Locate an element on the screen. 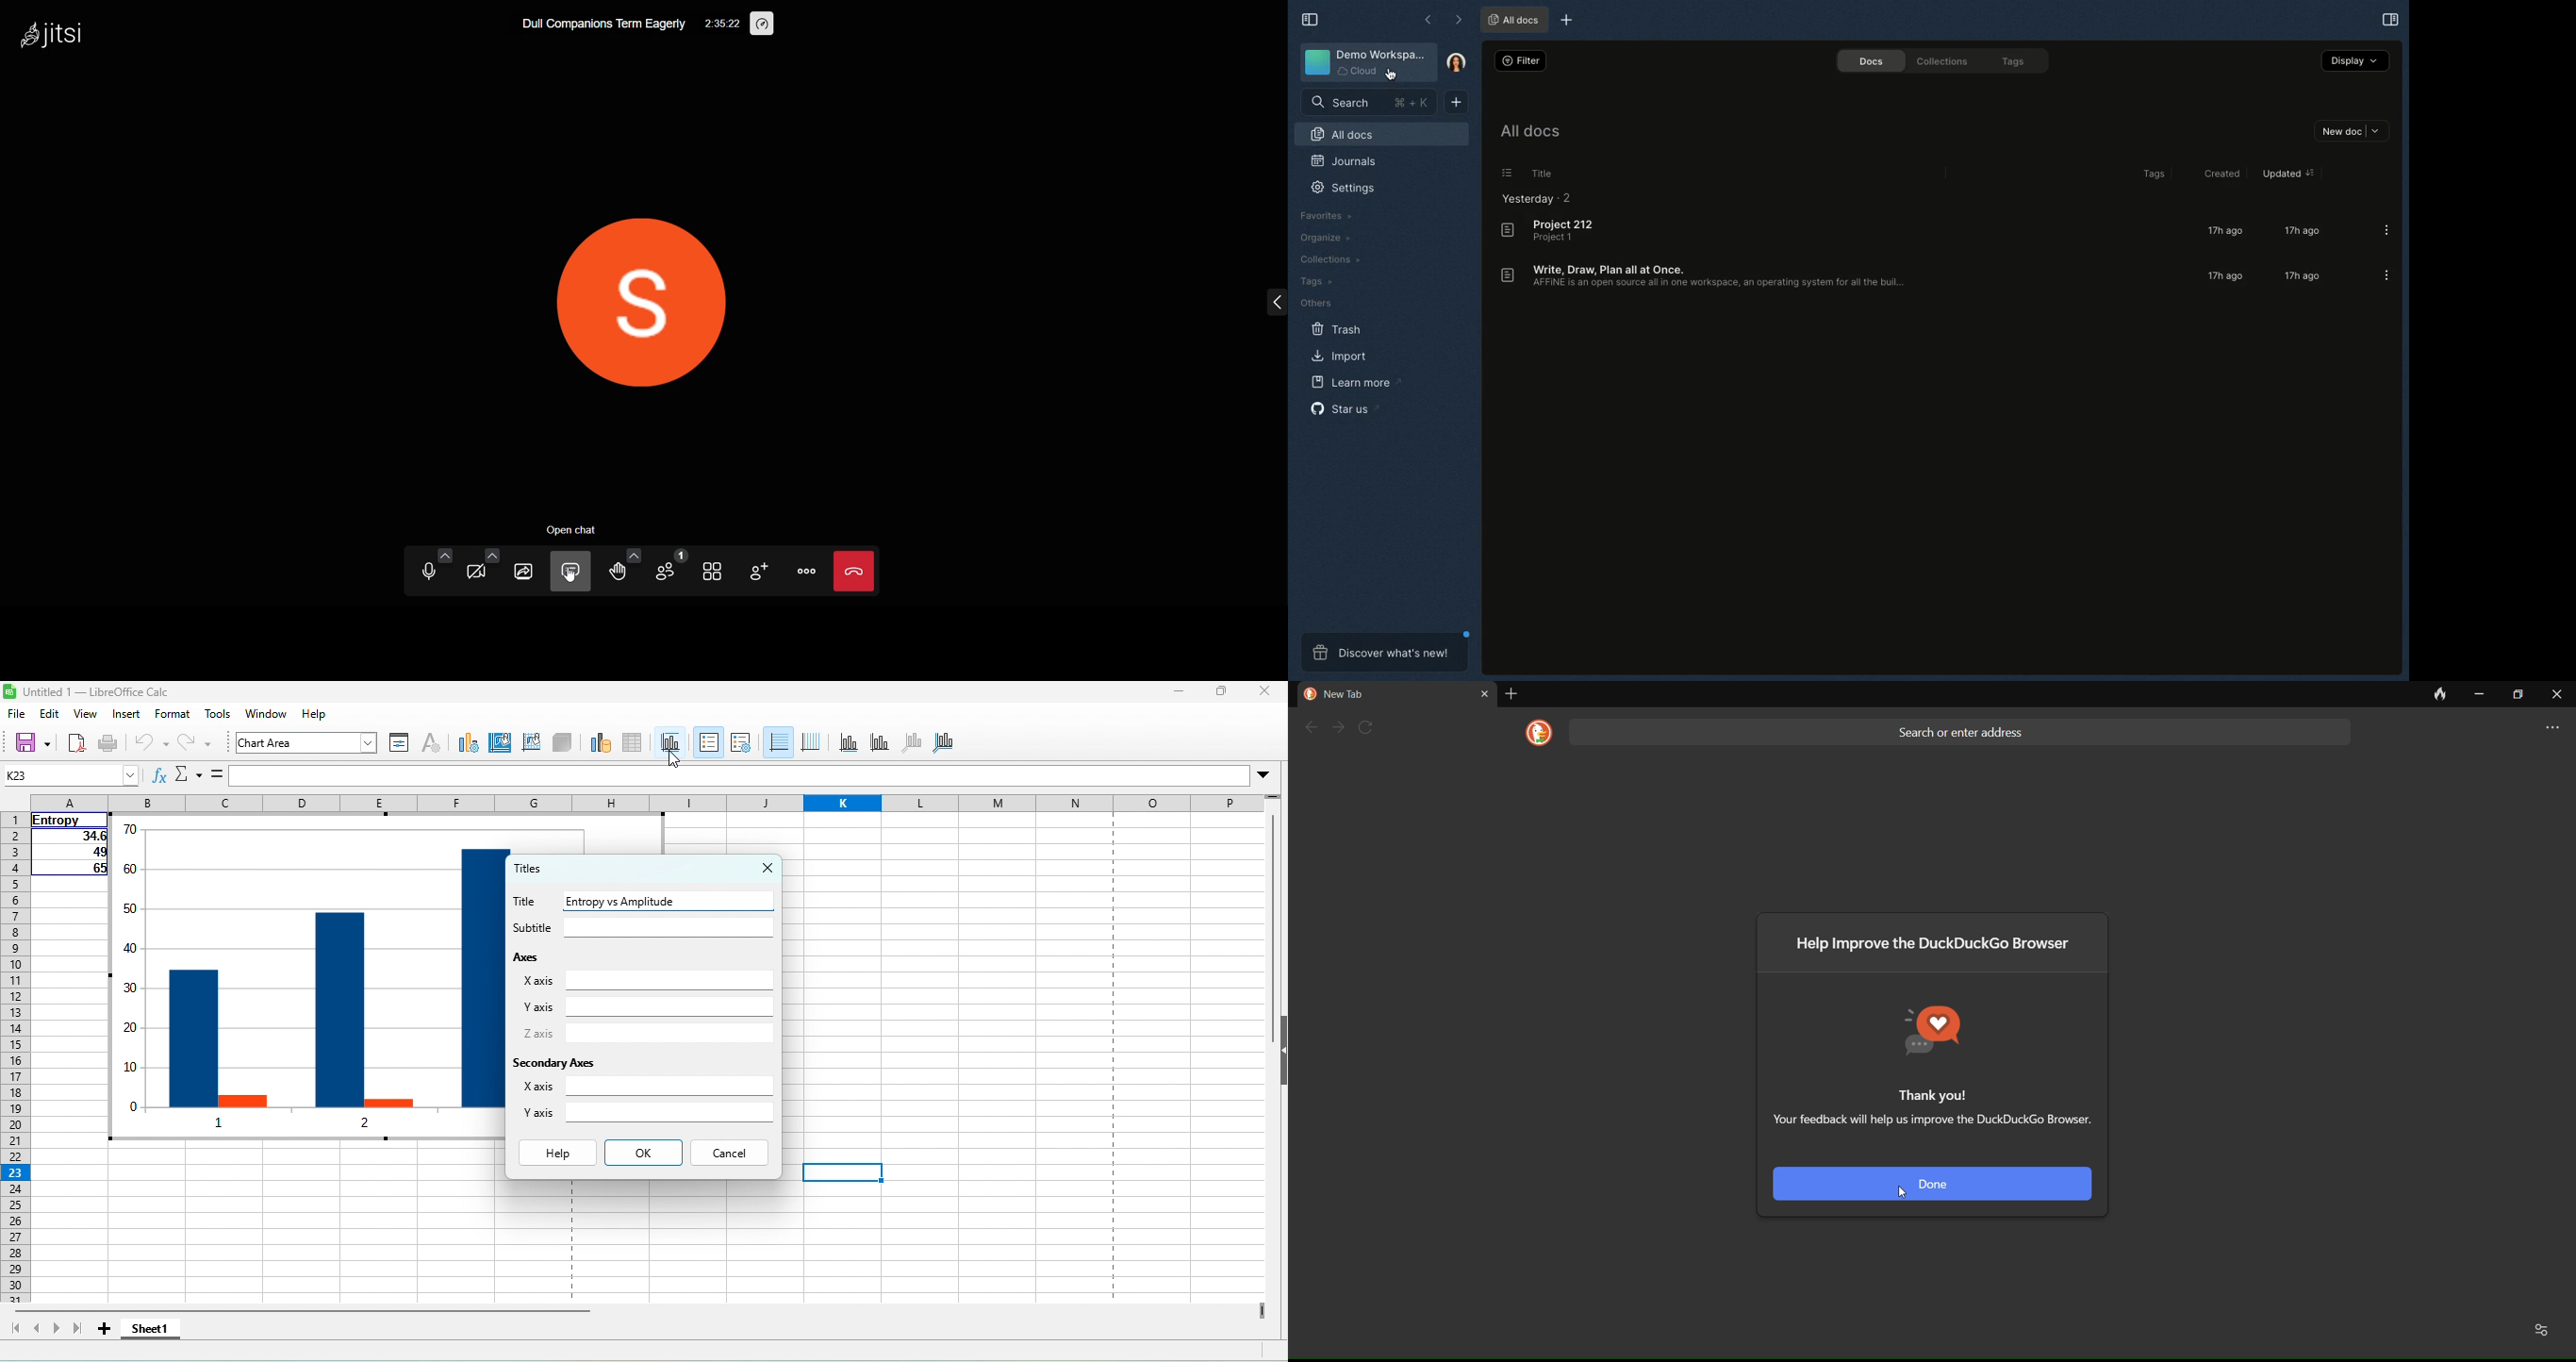 This screenshot has height=1372, width=2576. title is located at coordinates (528, 903).